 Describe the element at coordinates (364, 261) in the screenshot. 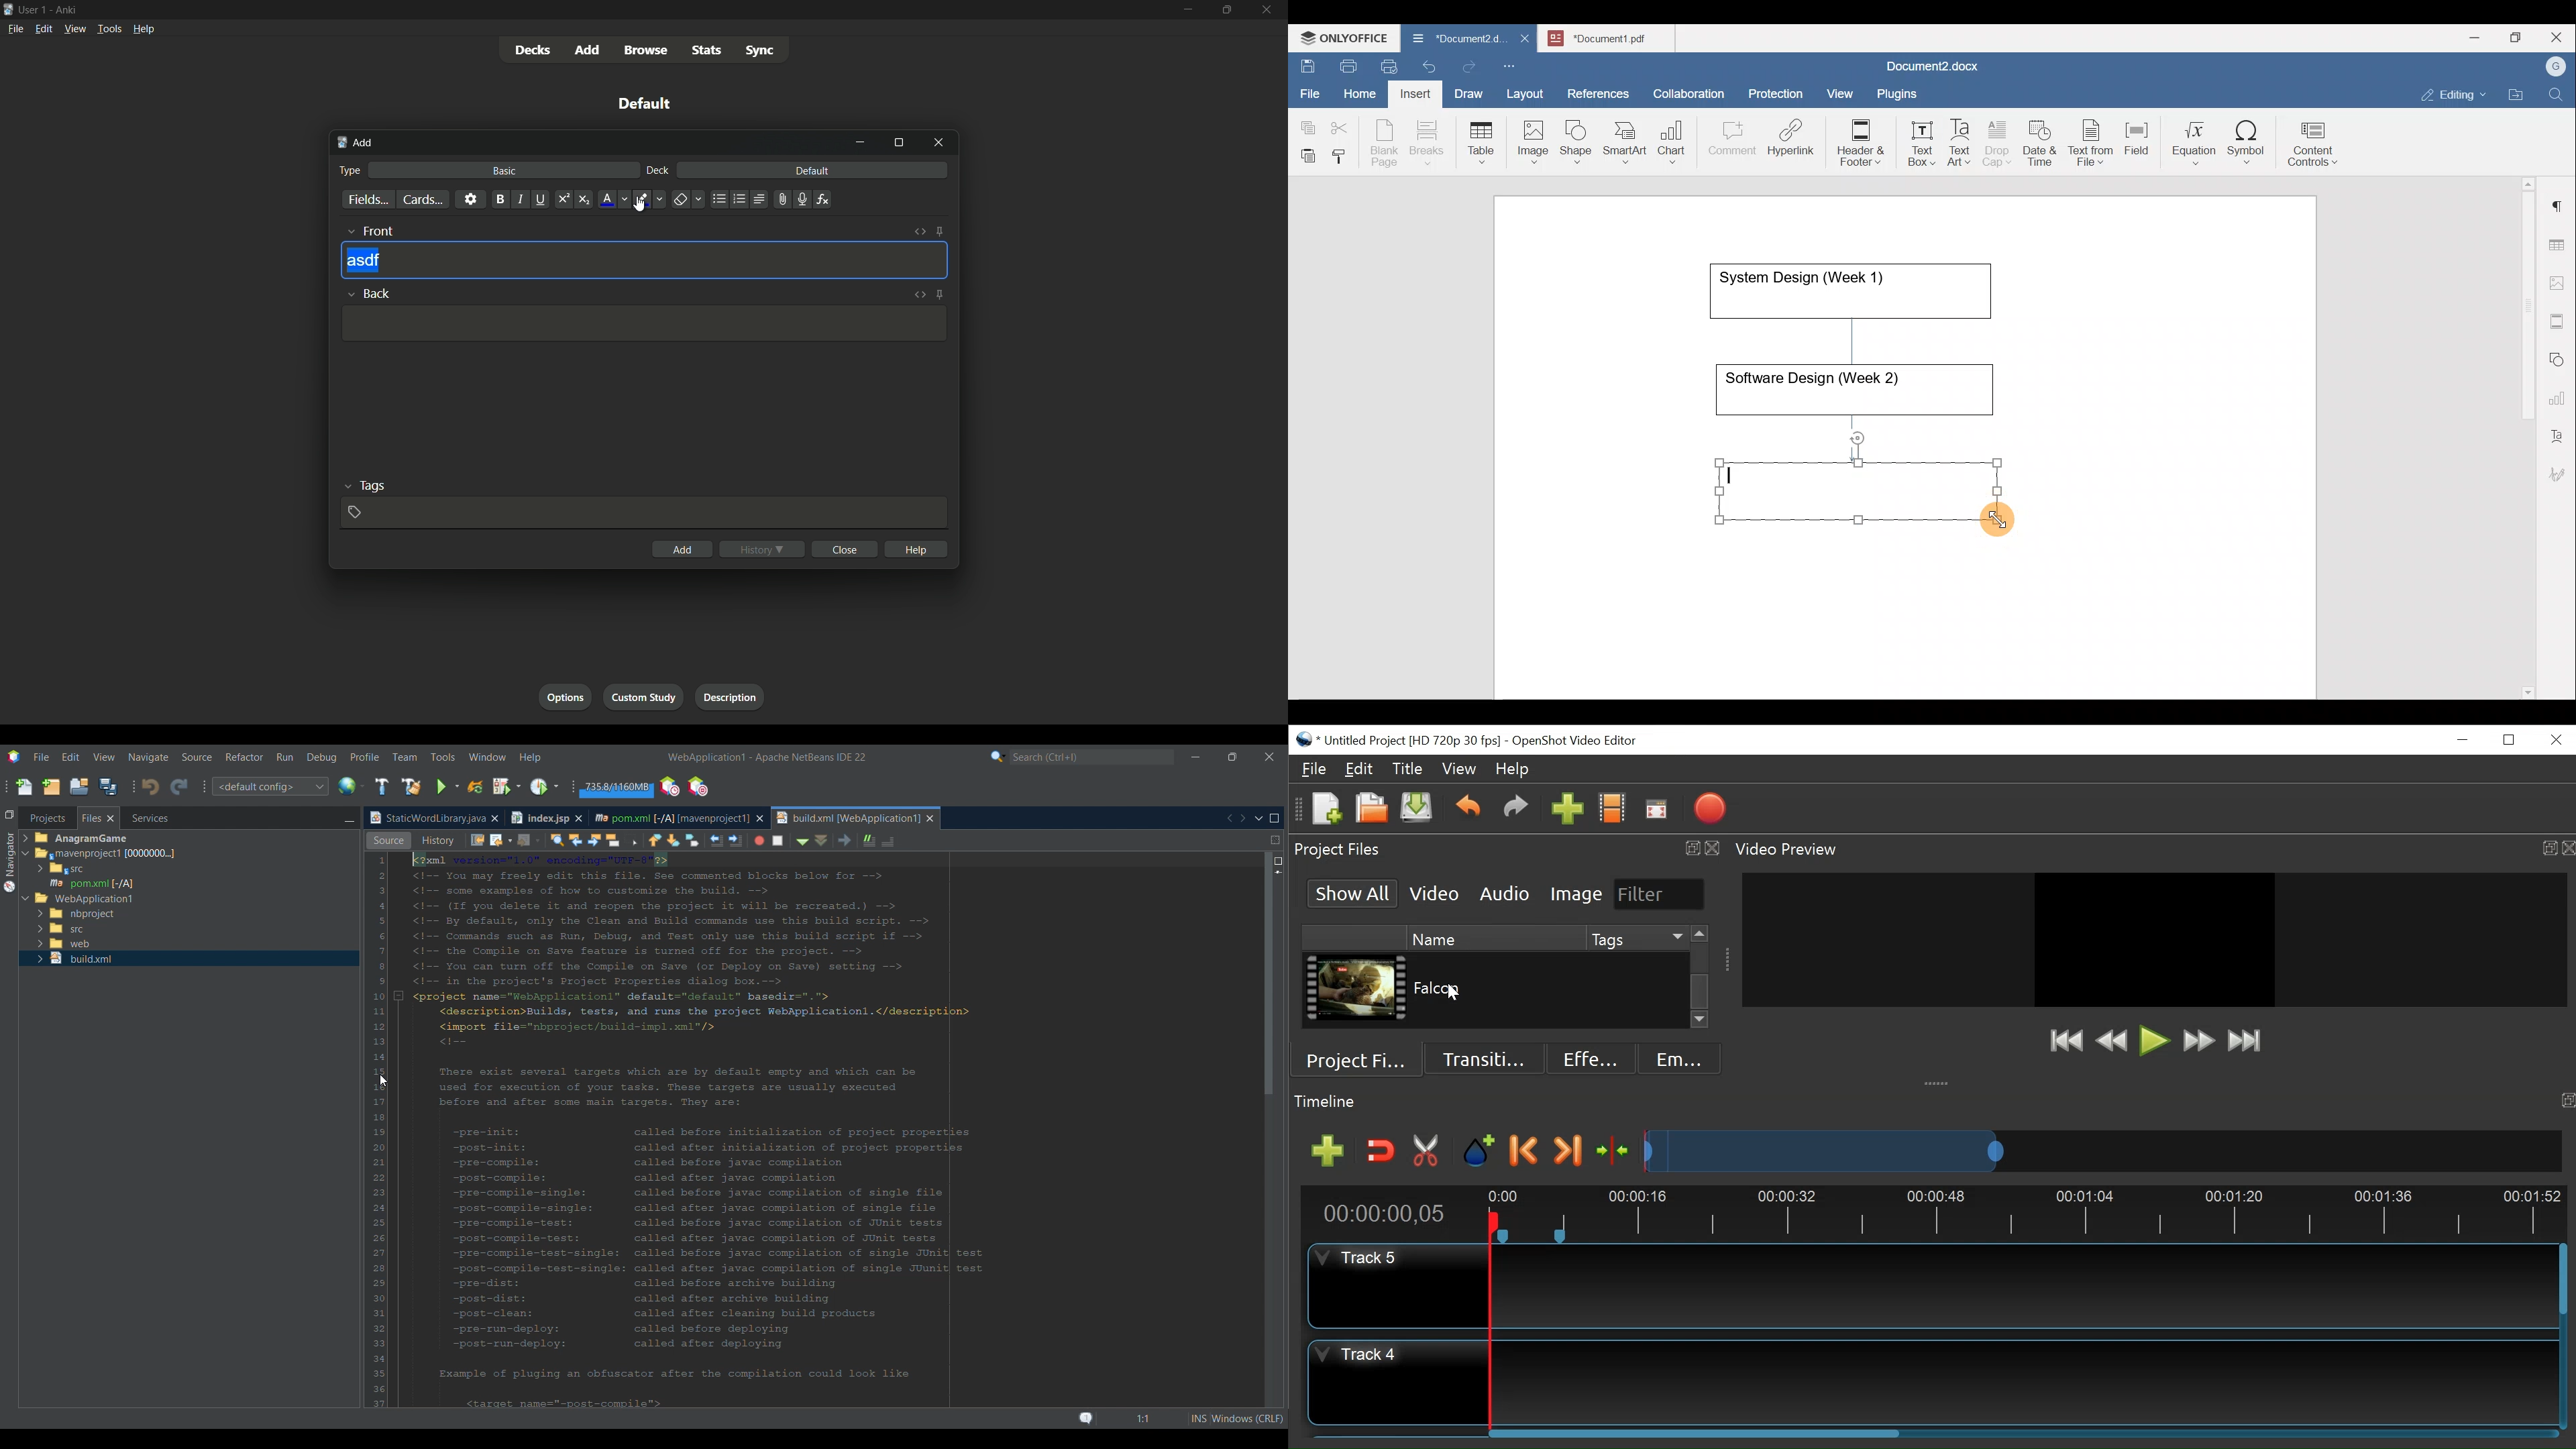

I see `asdf` at that location.